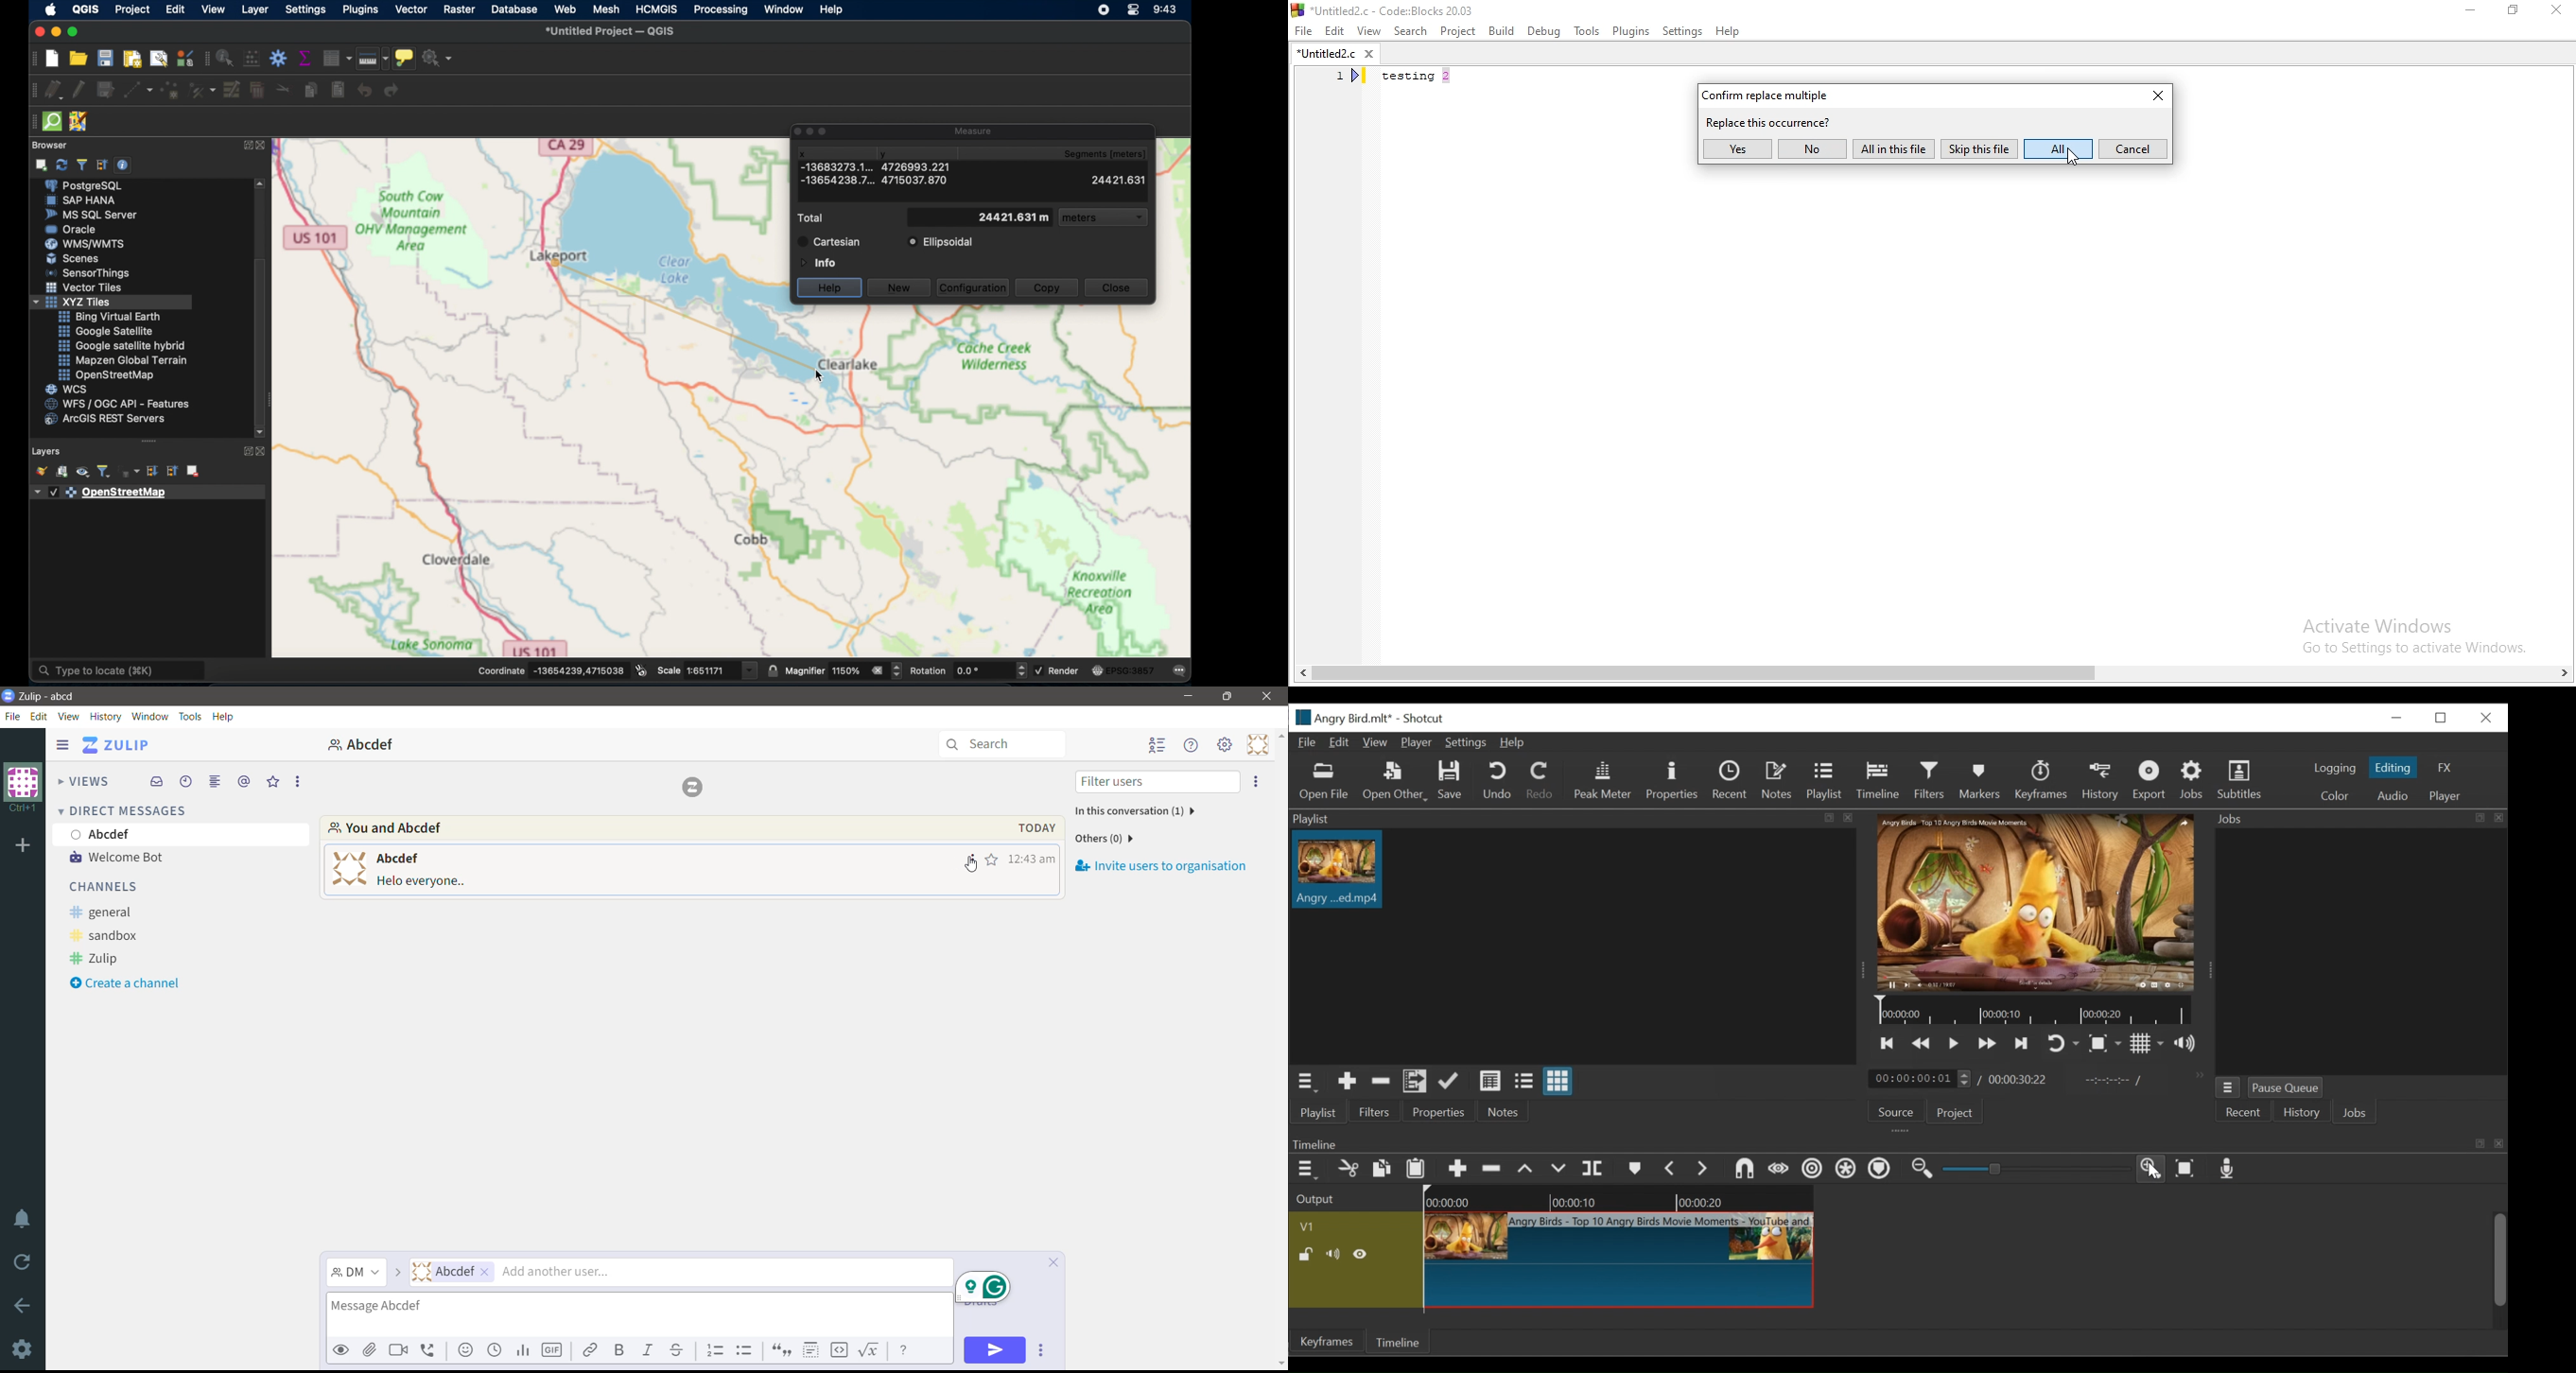  I want to click on scroll box, so click(261, 339).